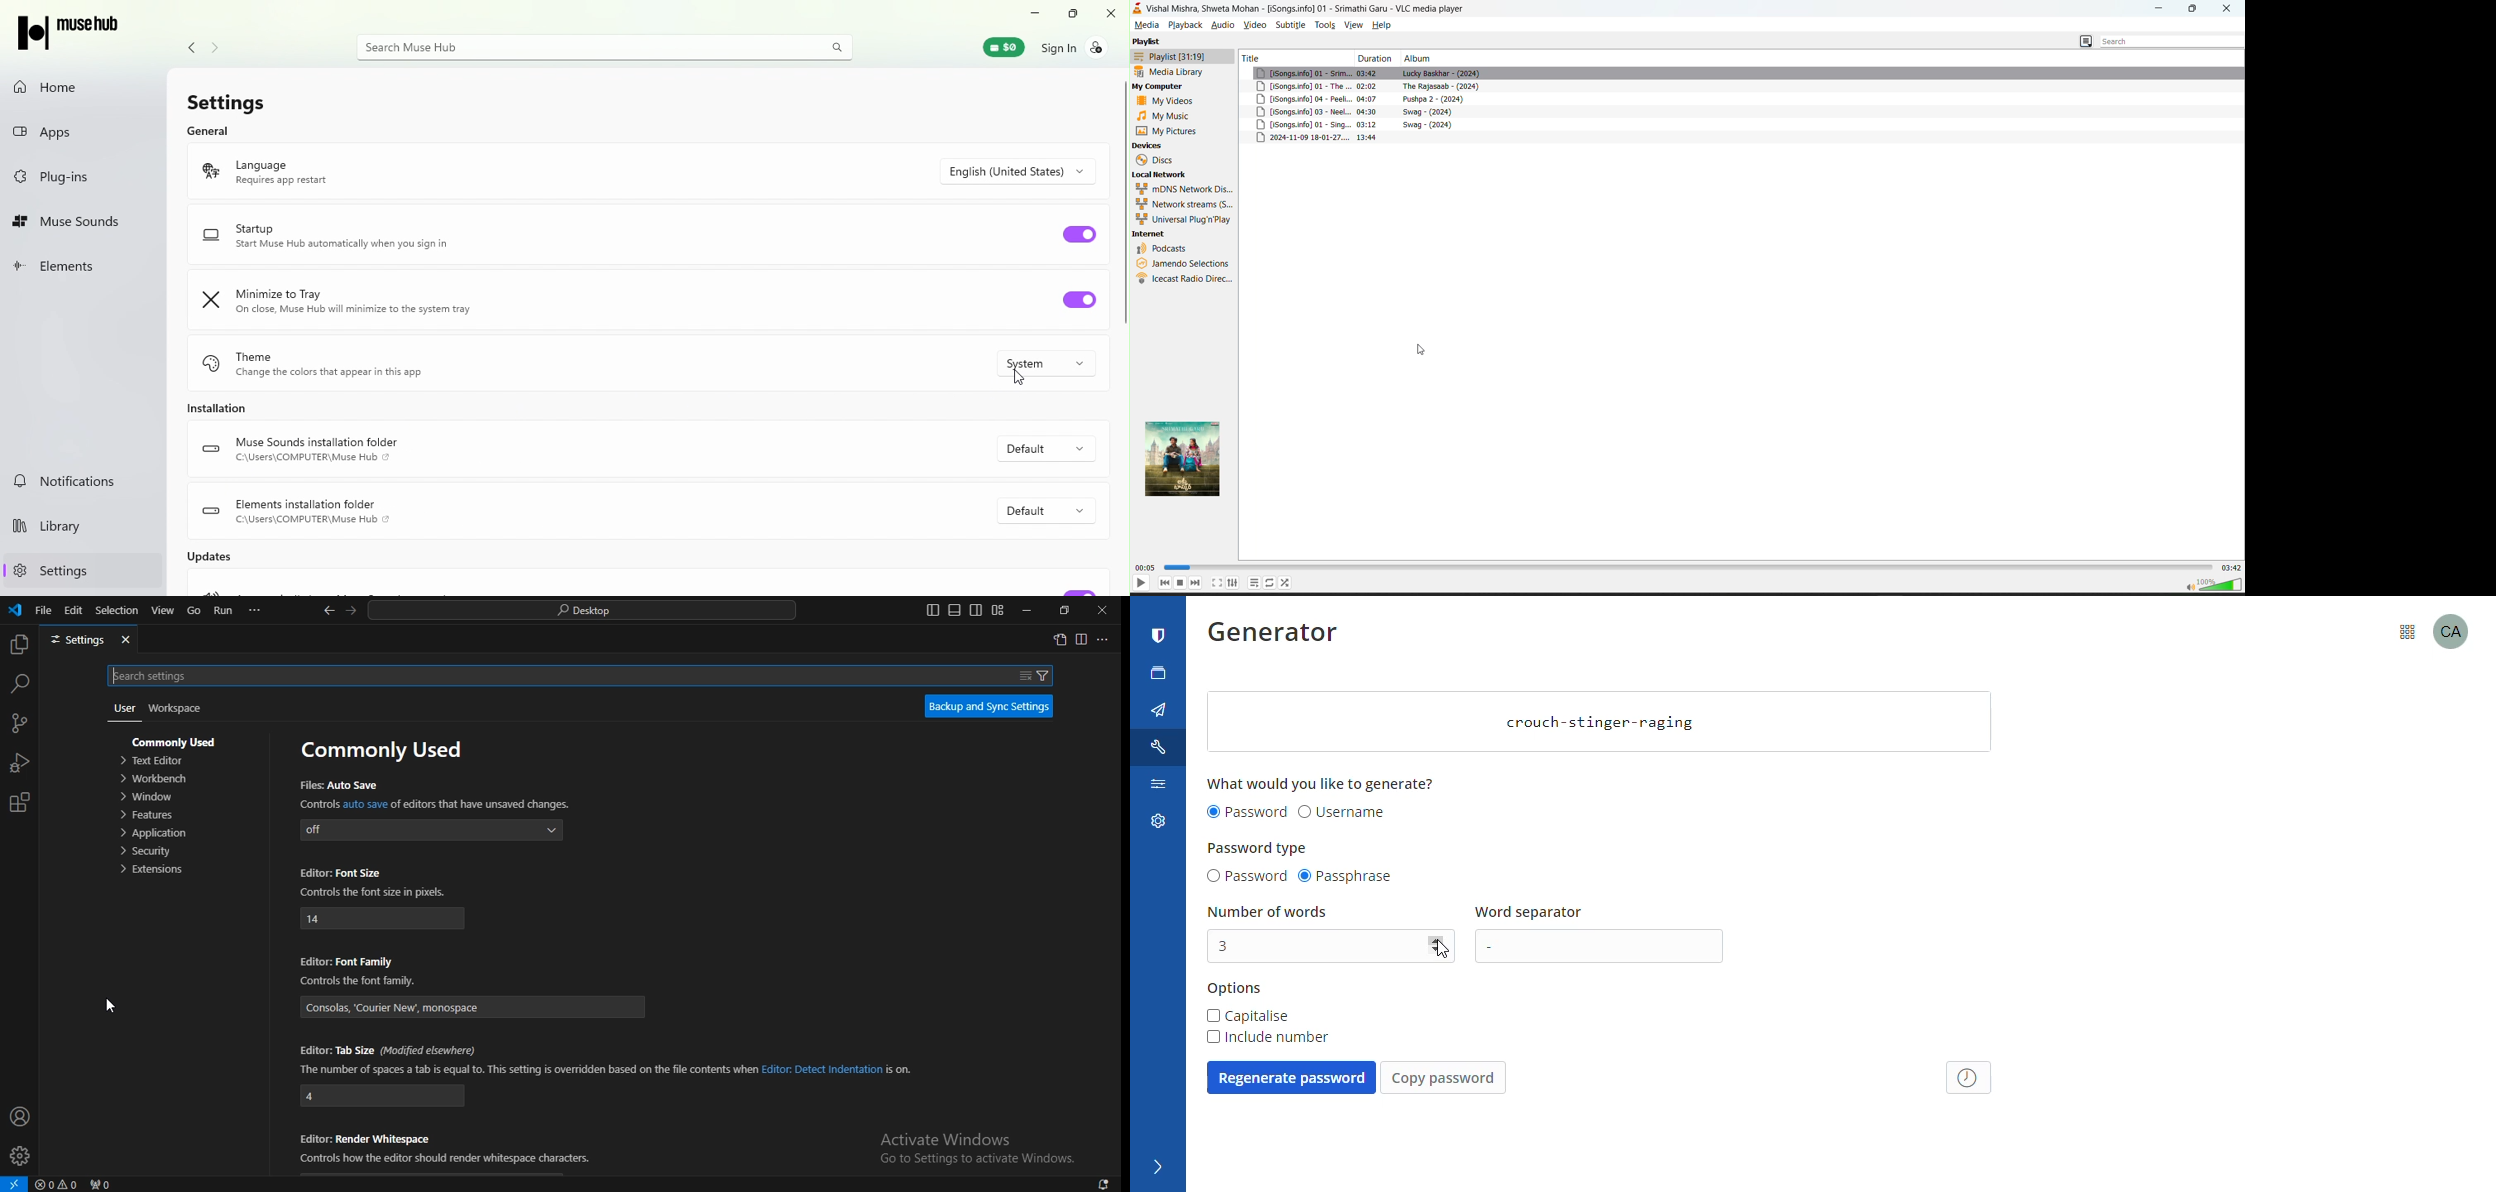  What do you see at coordinates (976, 610) in the screenshot?
I see `toggle secondary side bar` at bounding box center [976, 610].